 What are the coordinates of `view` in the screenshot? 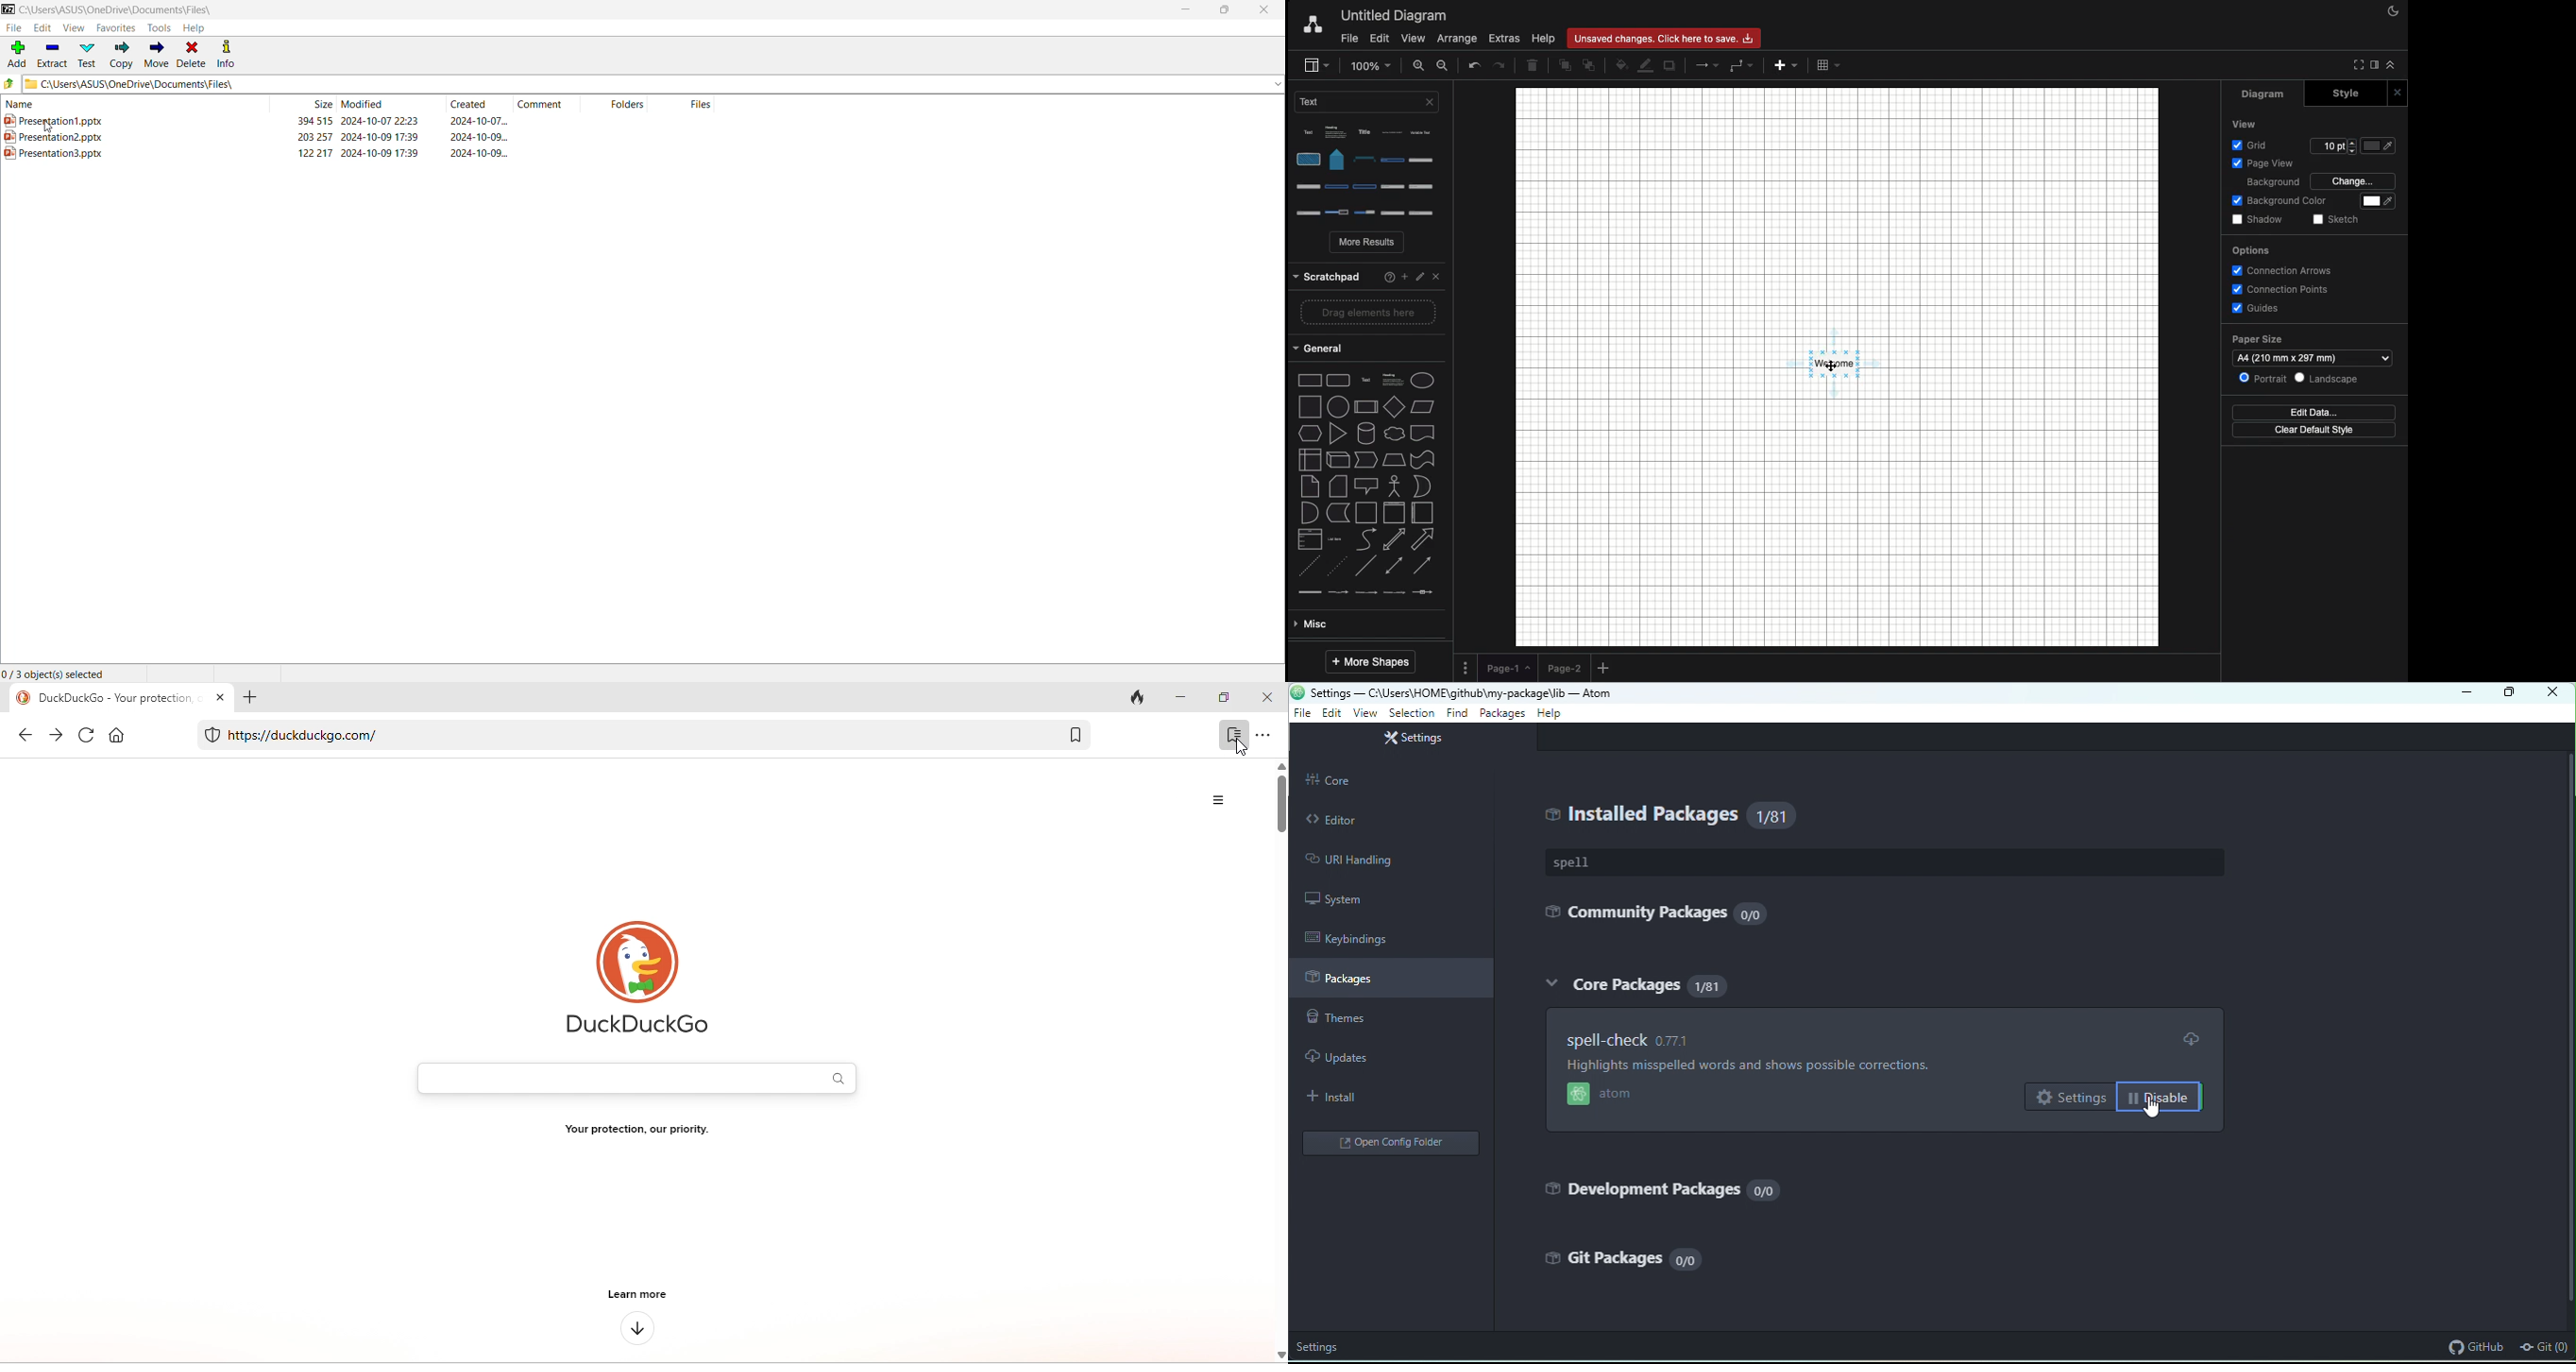 It's located at (1362, 713).